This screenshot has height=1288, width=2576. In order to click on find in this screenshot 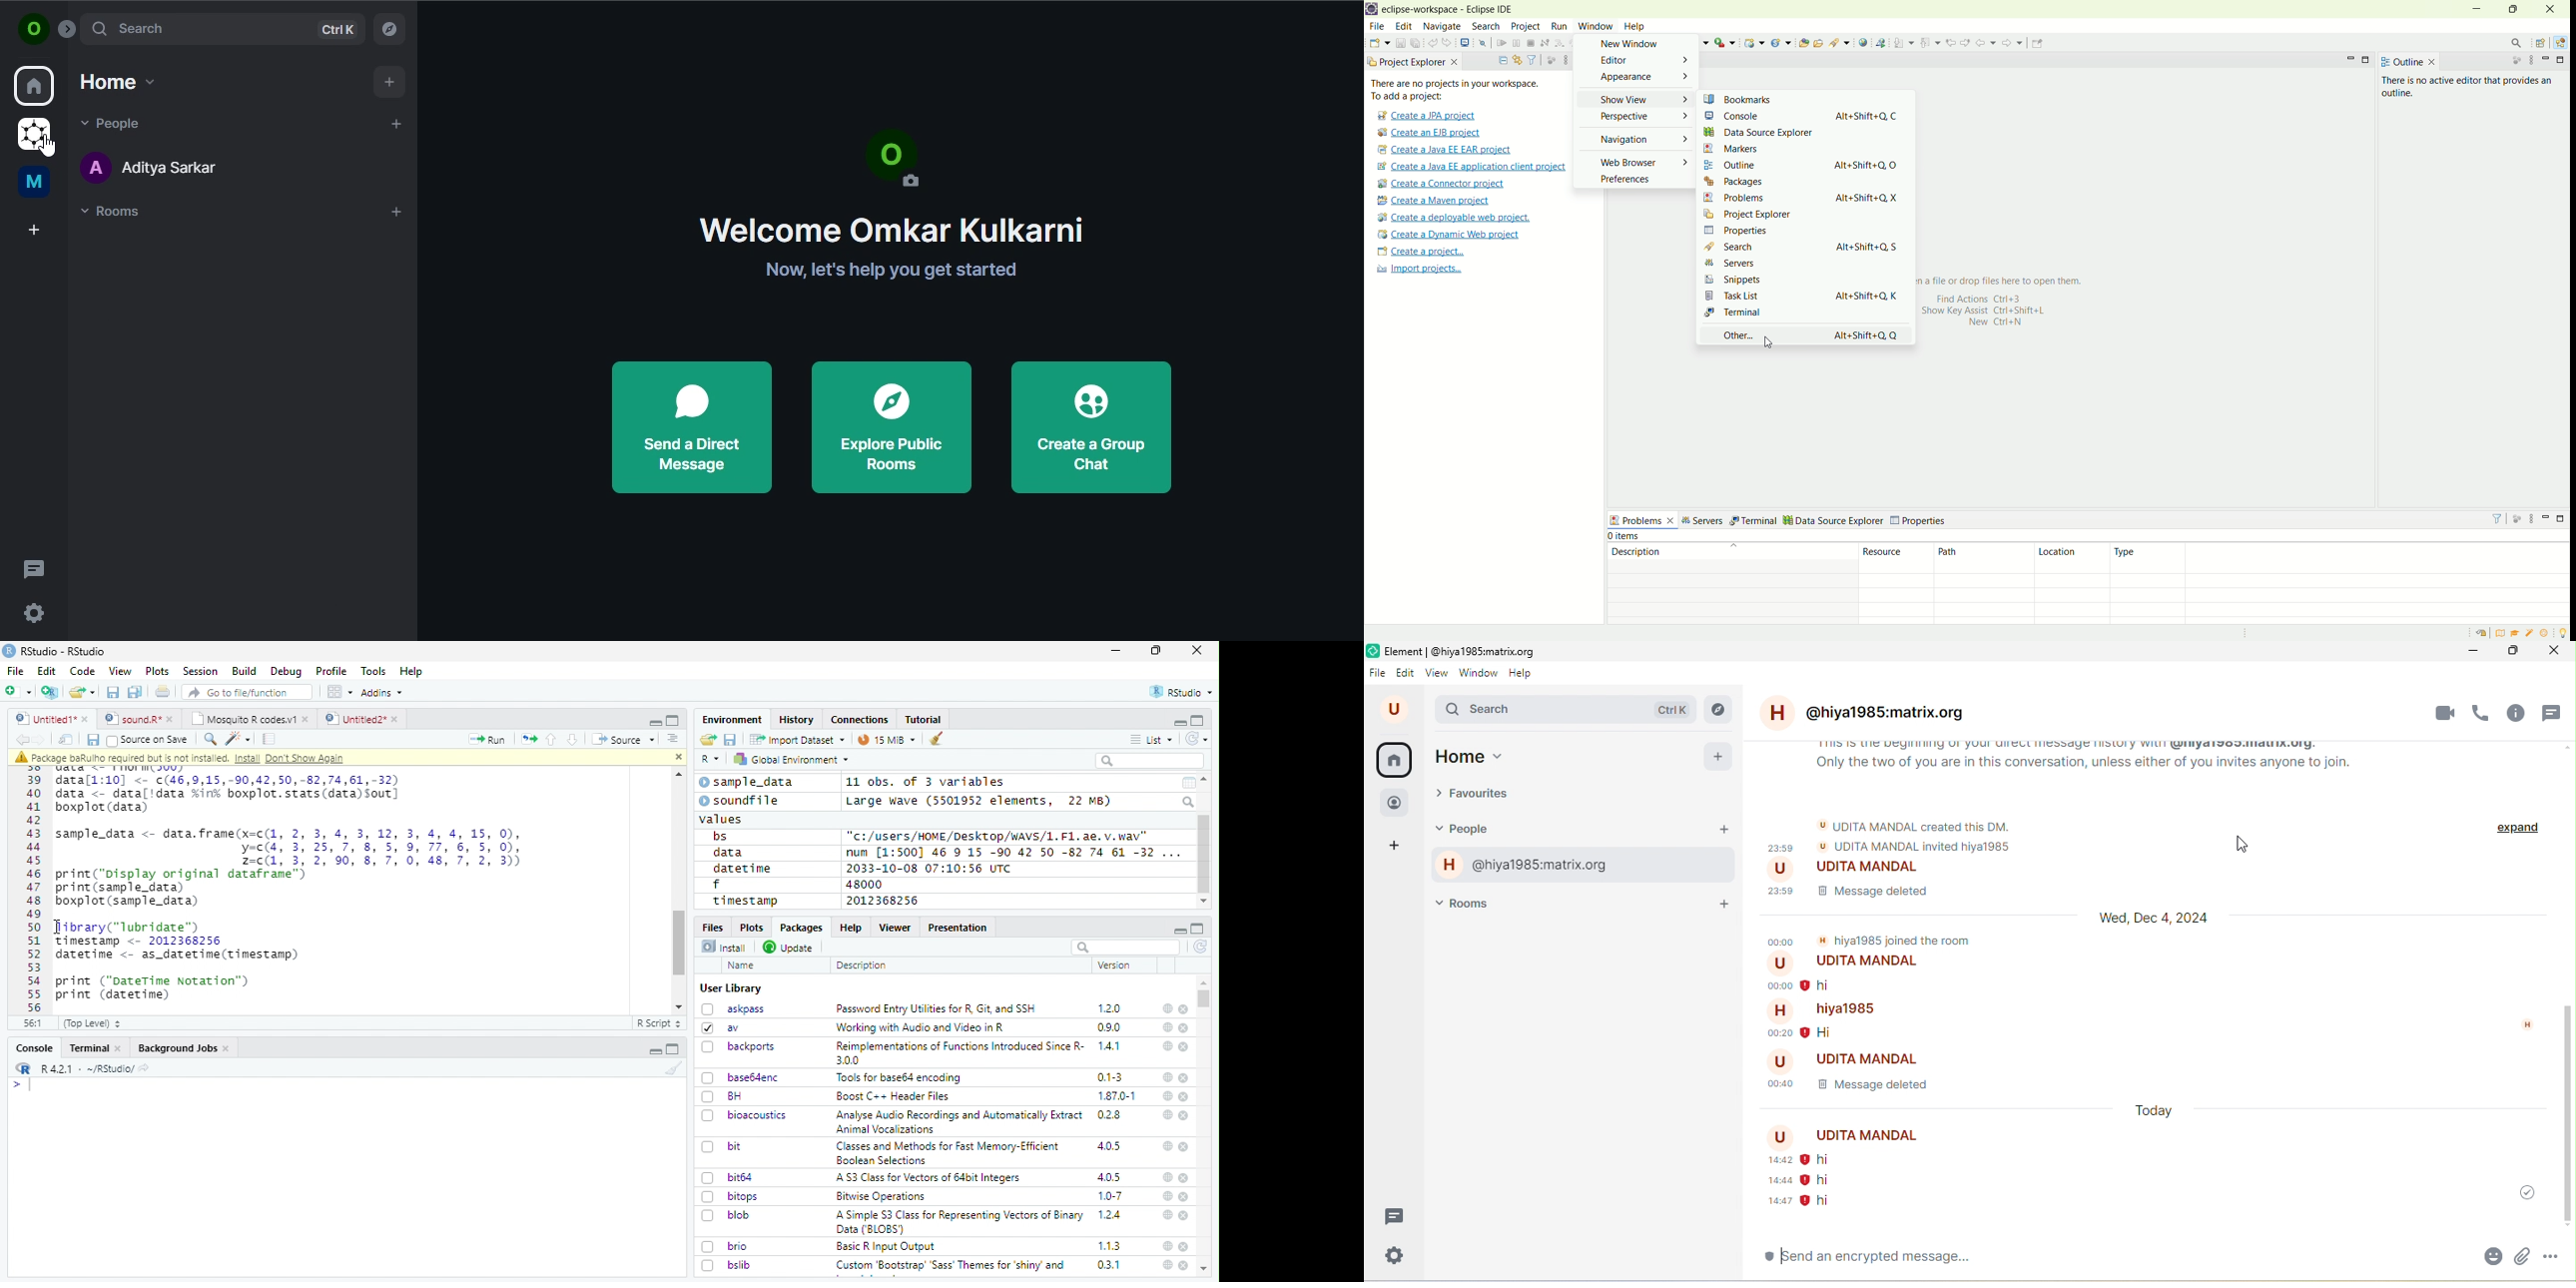, I will do `click(208, 737)`.